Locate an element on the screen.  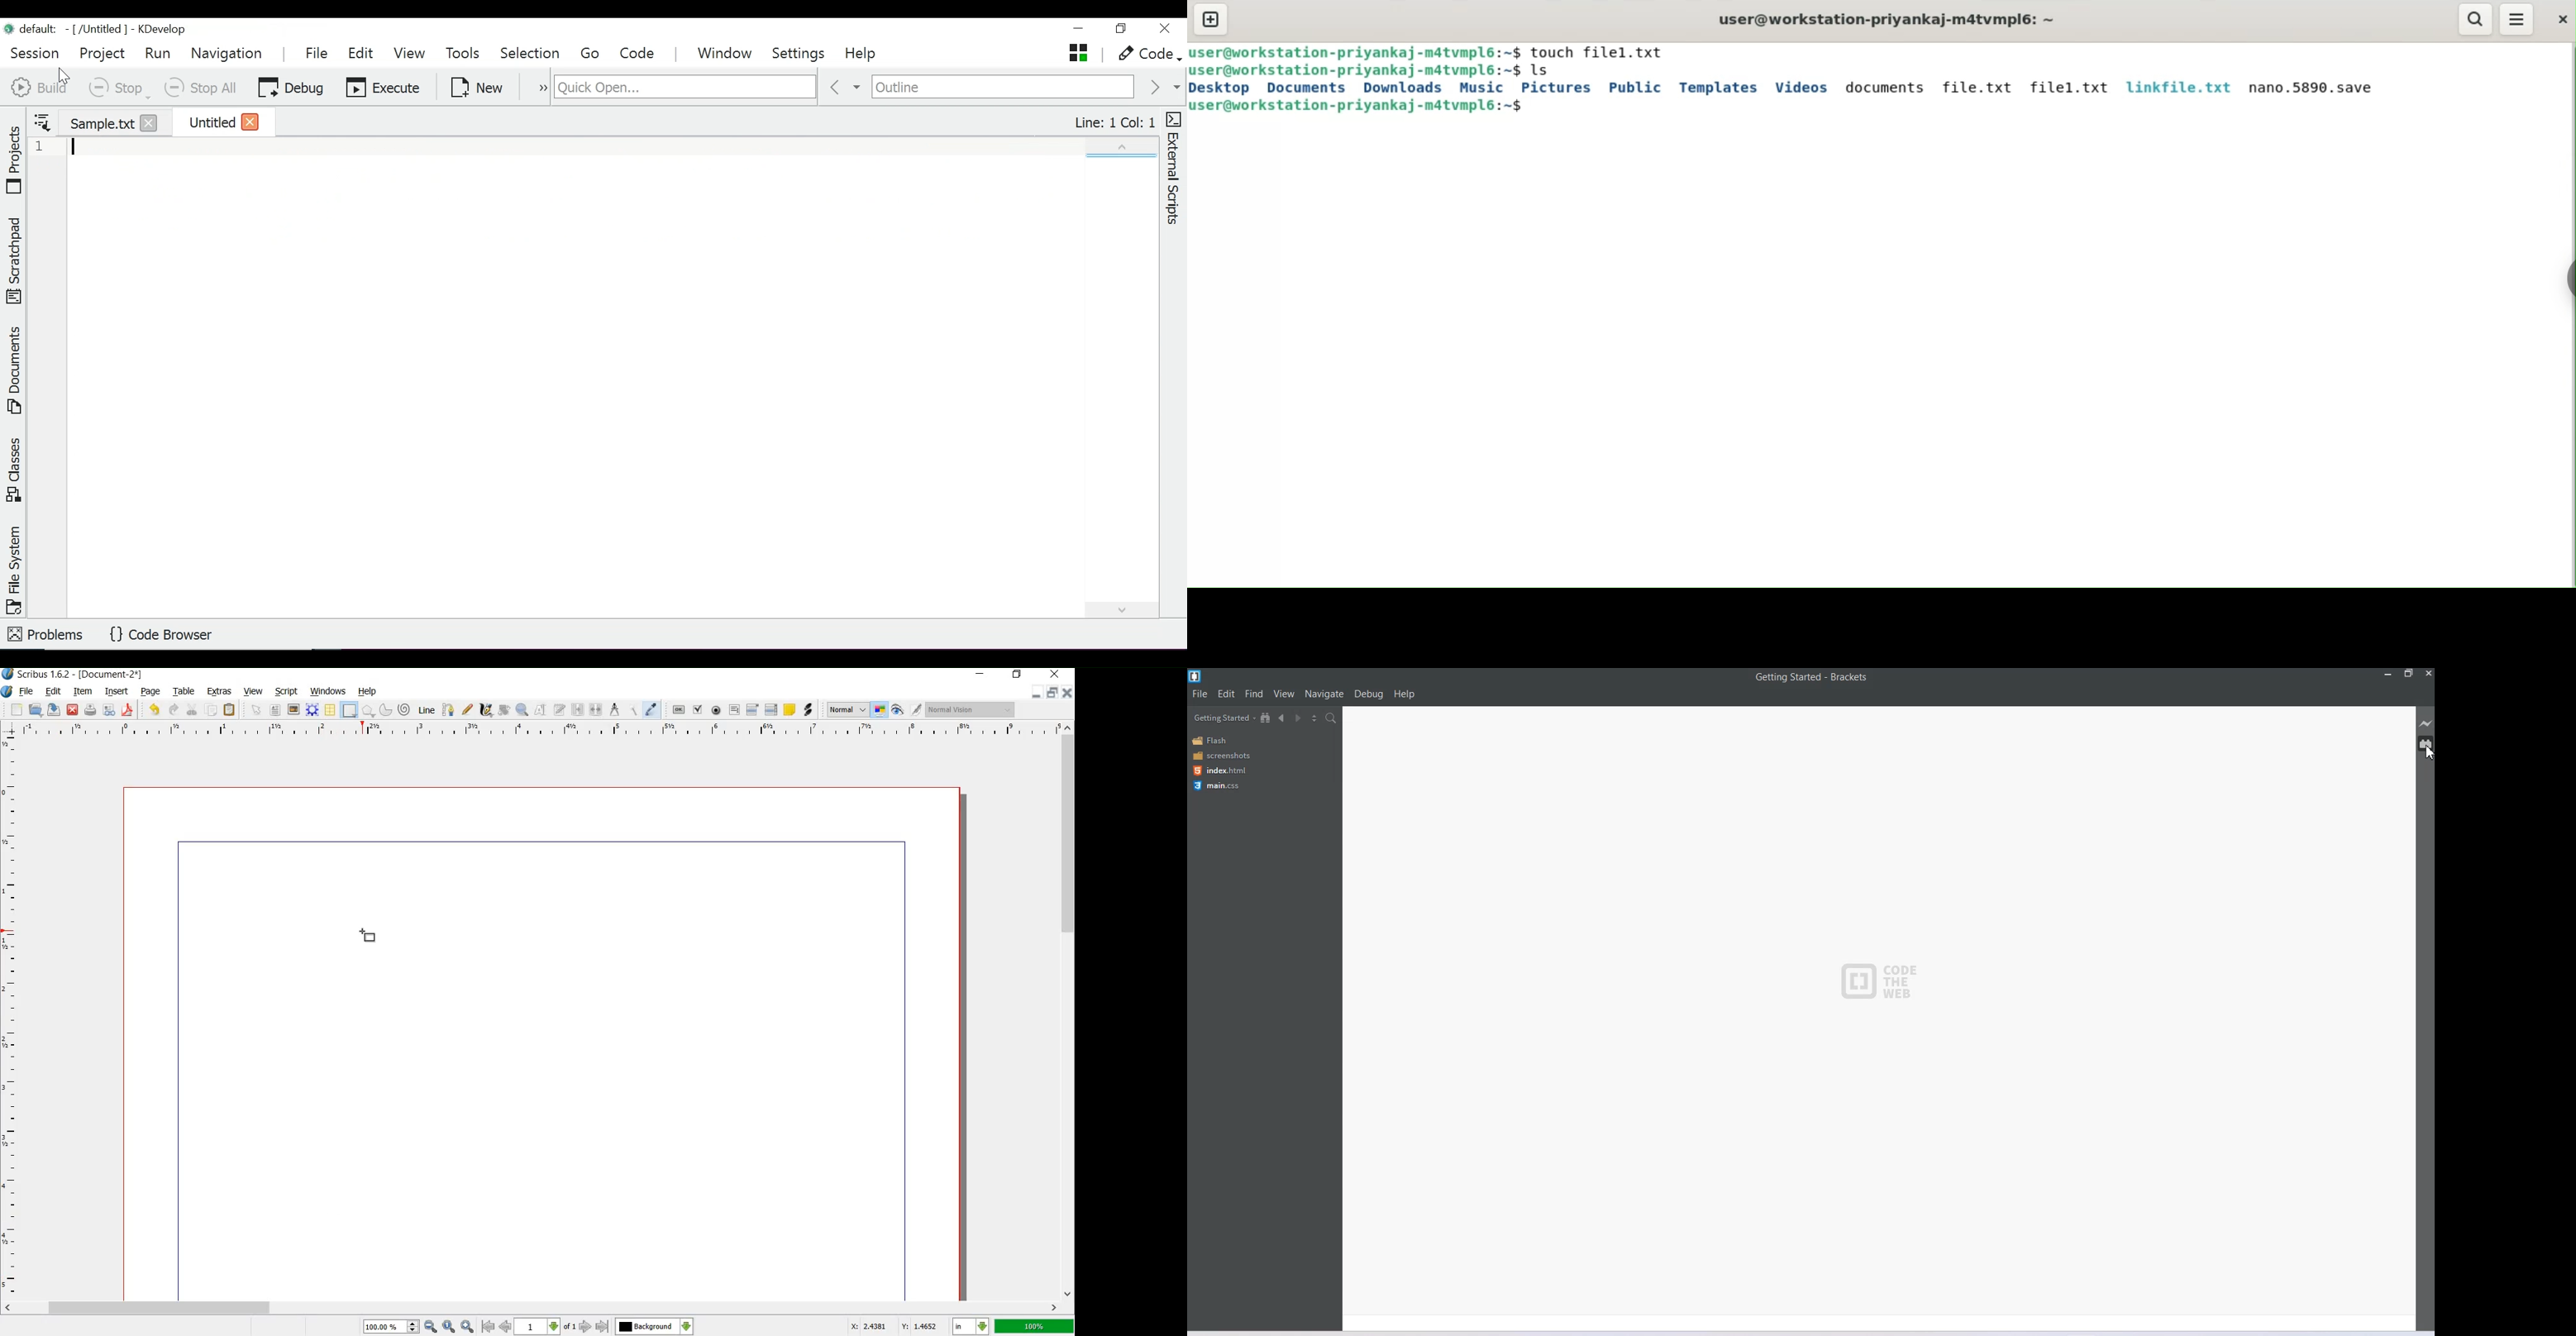
WINDOWS is located at coordinates (329, 692).